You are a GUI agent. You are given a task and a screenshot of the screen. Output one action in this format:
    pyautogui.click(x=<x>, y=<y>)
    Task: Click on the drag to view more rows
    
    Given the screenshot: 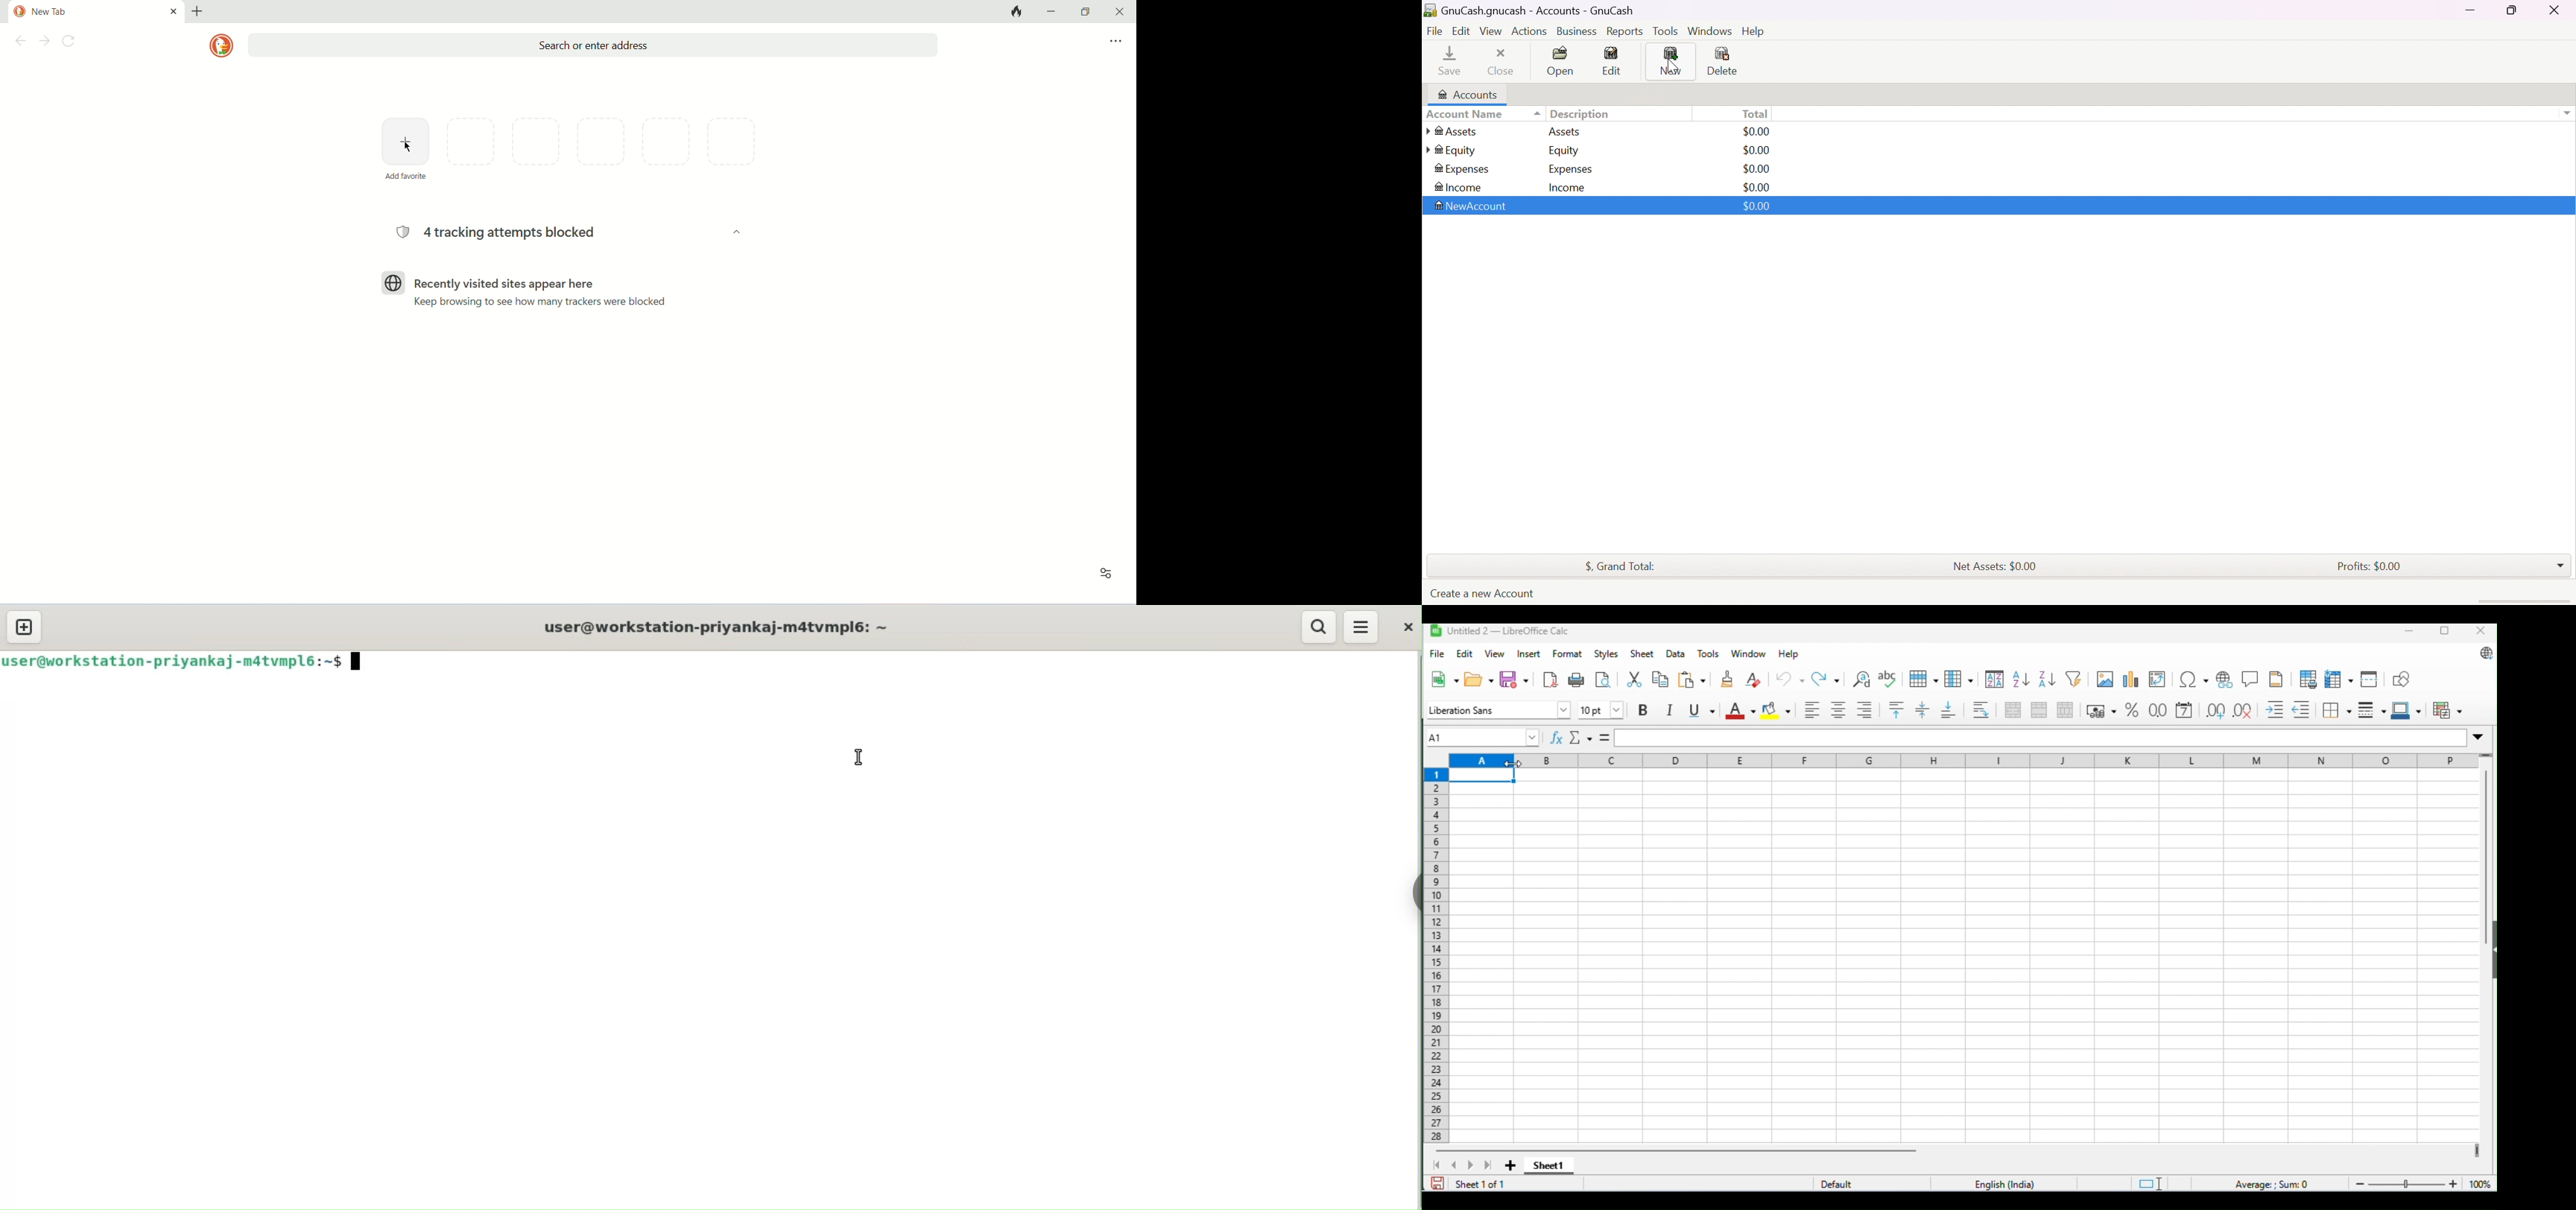 What is the action you would take?
    pyautogui.click(x=2487, y=756)
    